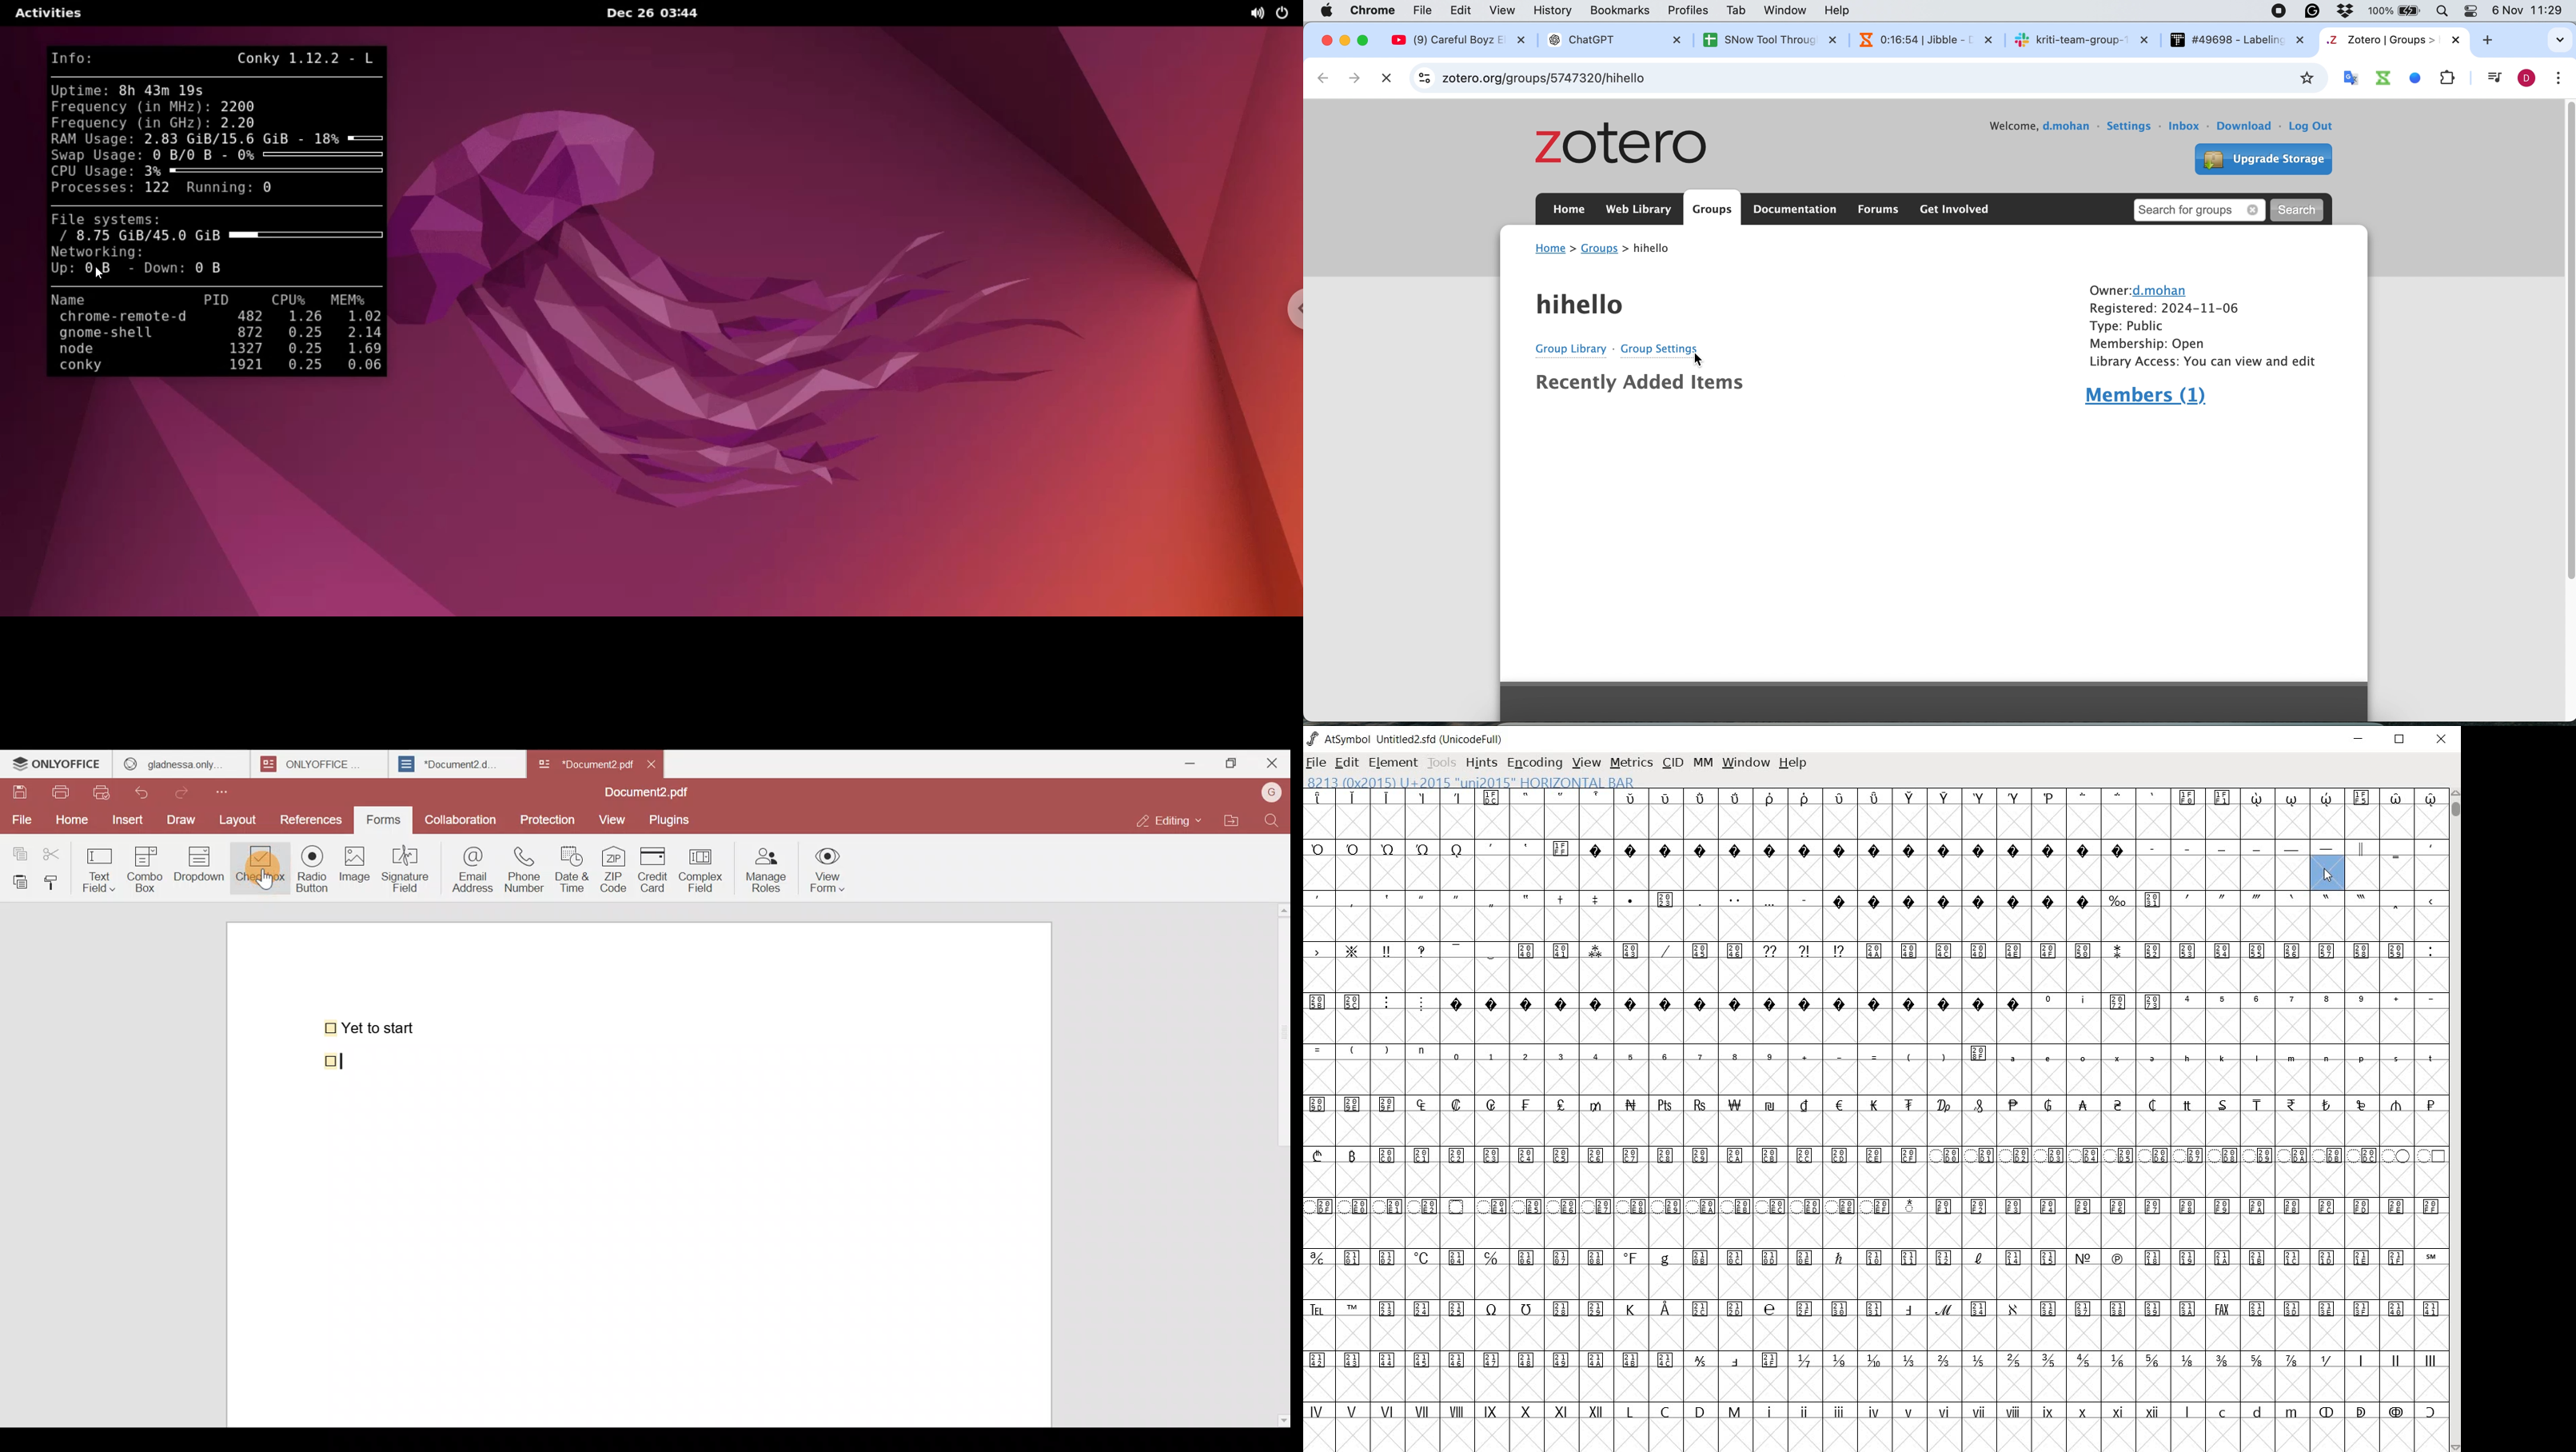 This screenshot has height=1456, width=2576. I want to click on View, so click(614, 819).